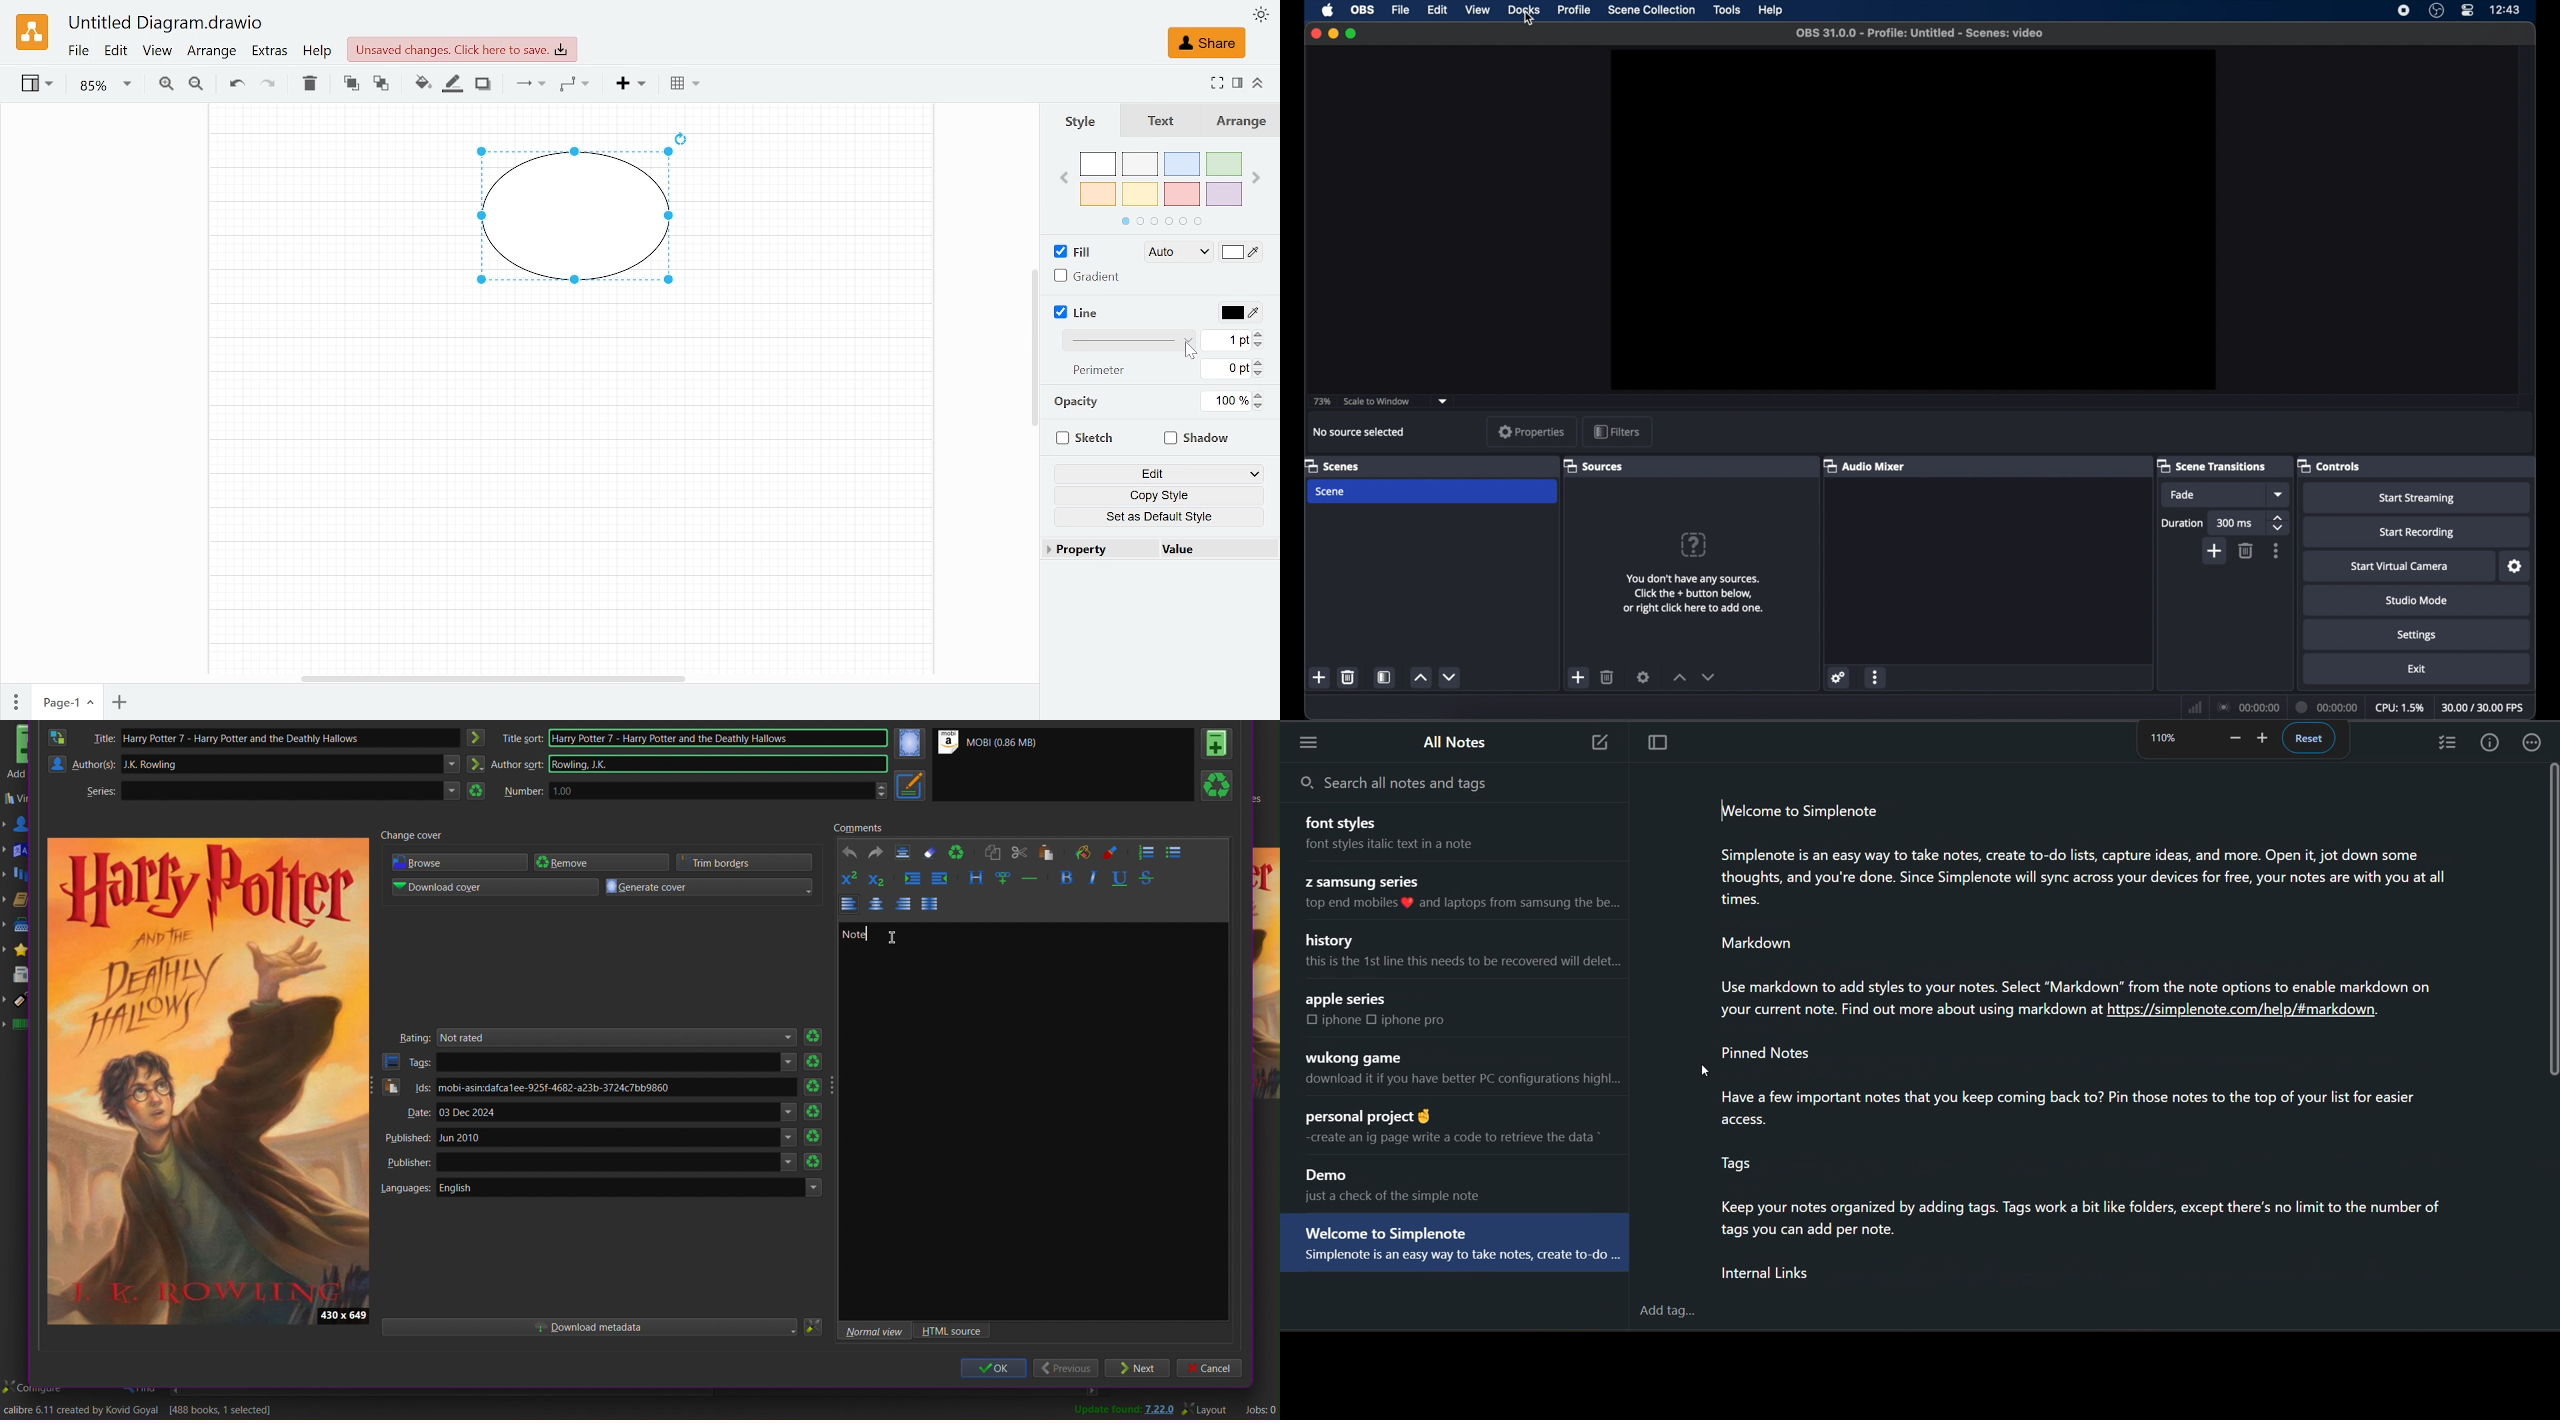 The image size is (2576, 1428). I want to click on Simplenote is an easy way to take notes, create to-do ..., so click(1455, 1261).